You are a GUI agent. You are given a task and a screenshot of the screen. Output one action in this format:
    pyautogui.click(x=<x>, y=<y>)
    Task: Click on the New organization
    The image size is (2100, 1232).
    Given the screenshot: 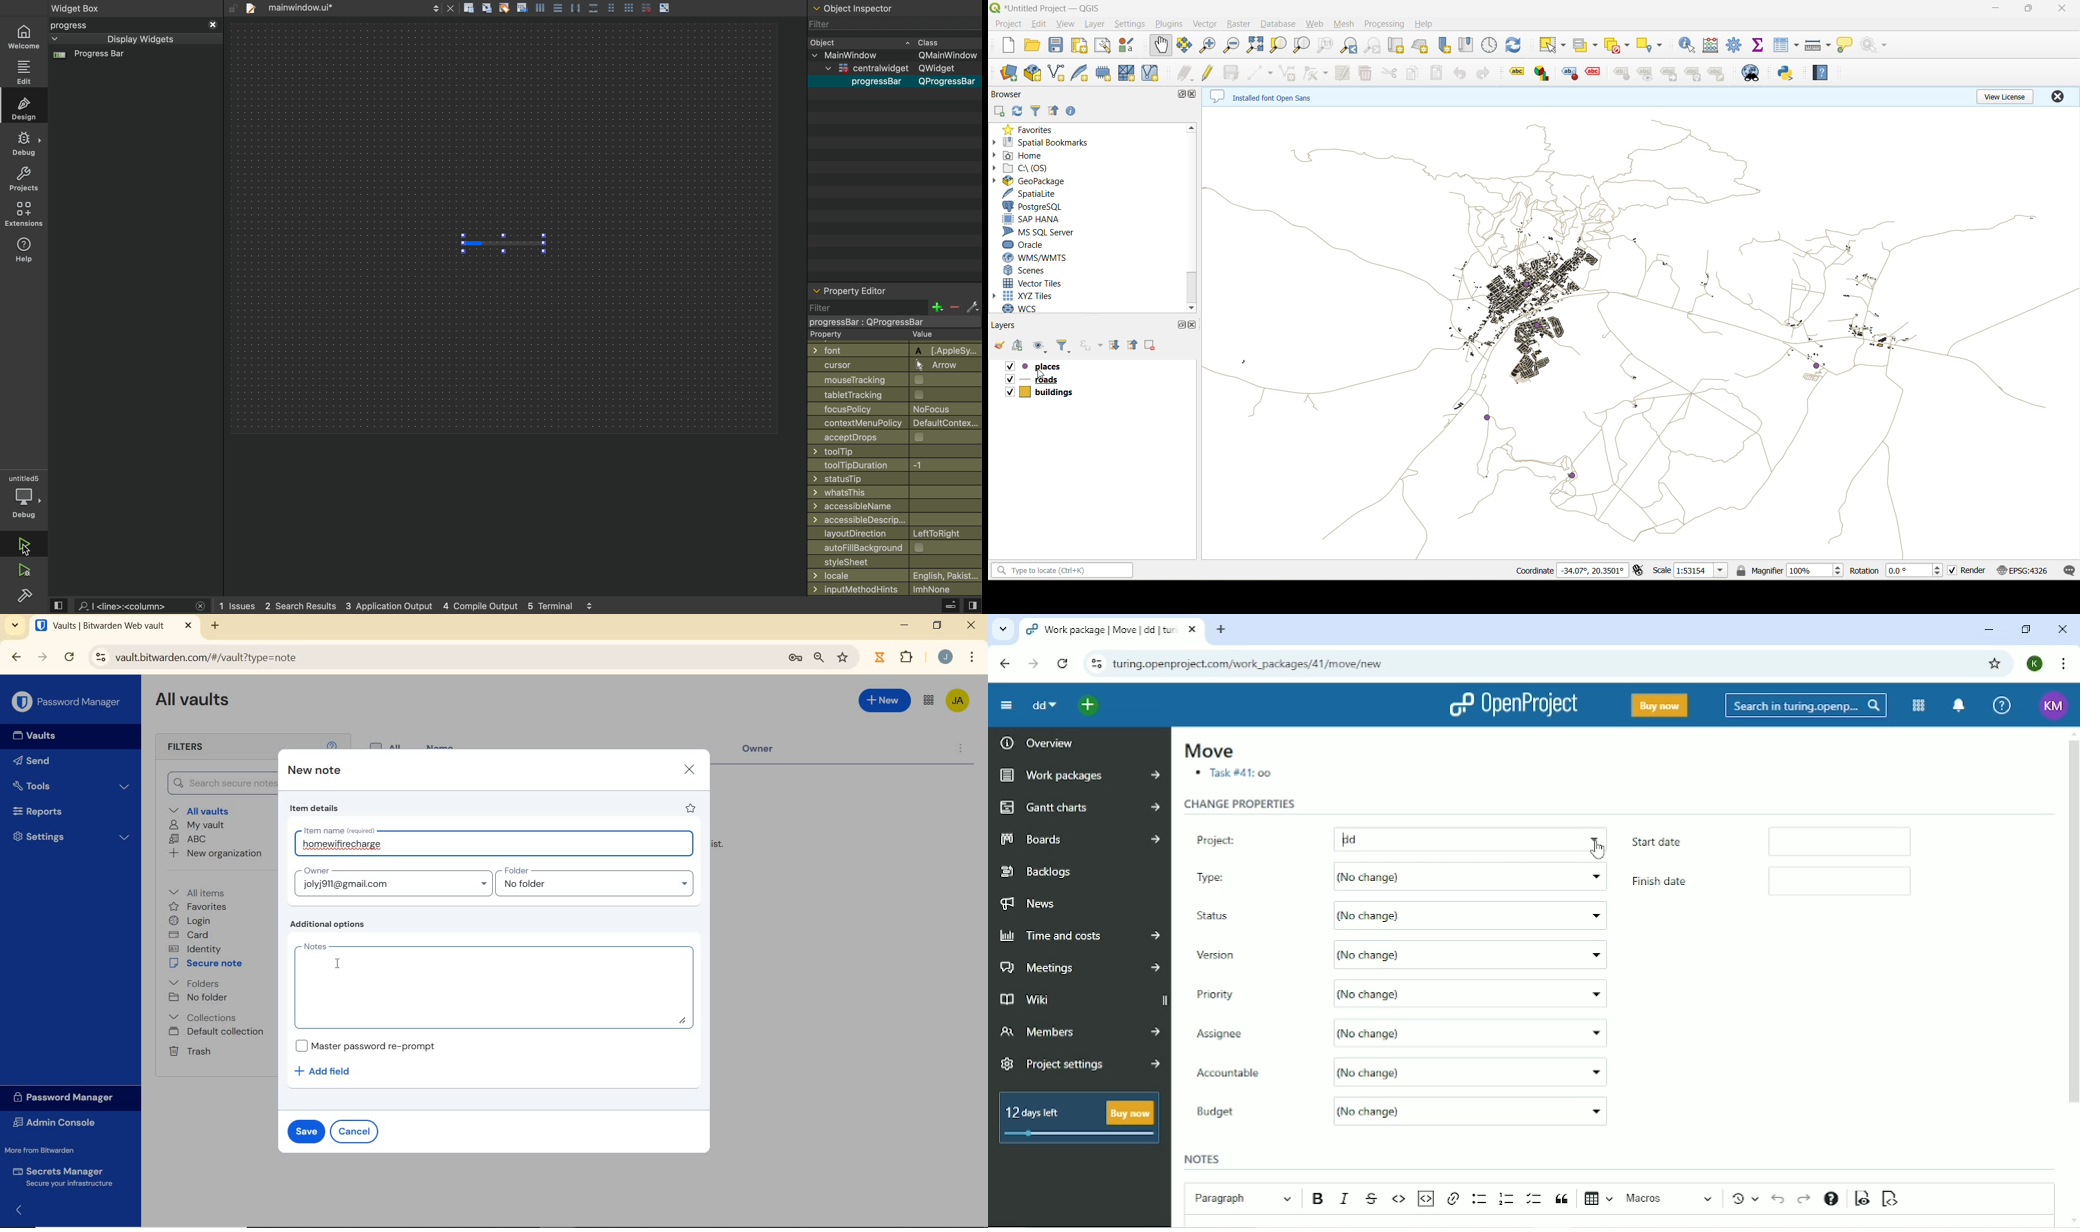 What is the action you would take?
    pyautogui.click(x=216, y=853)
    